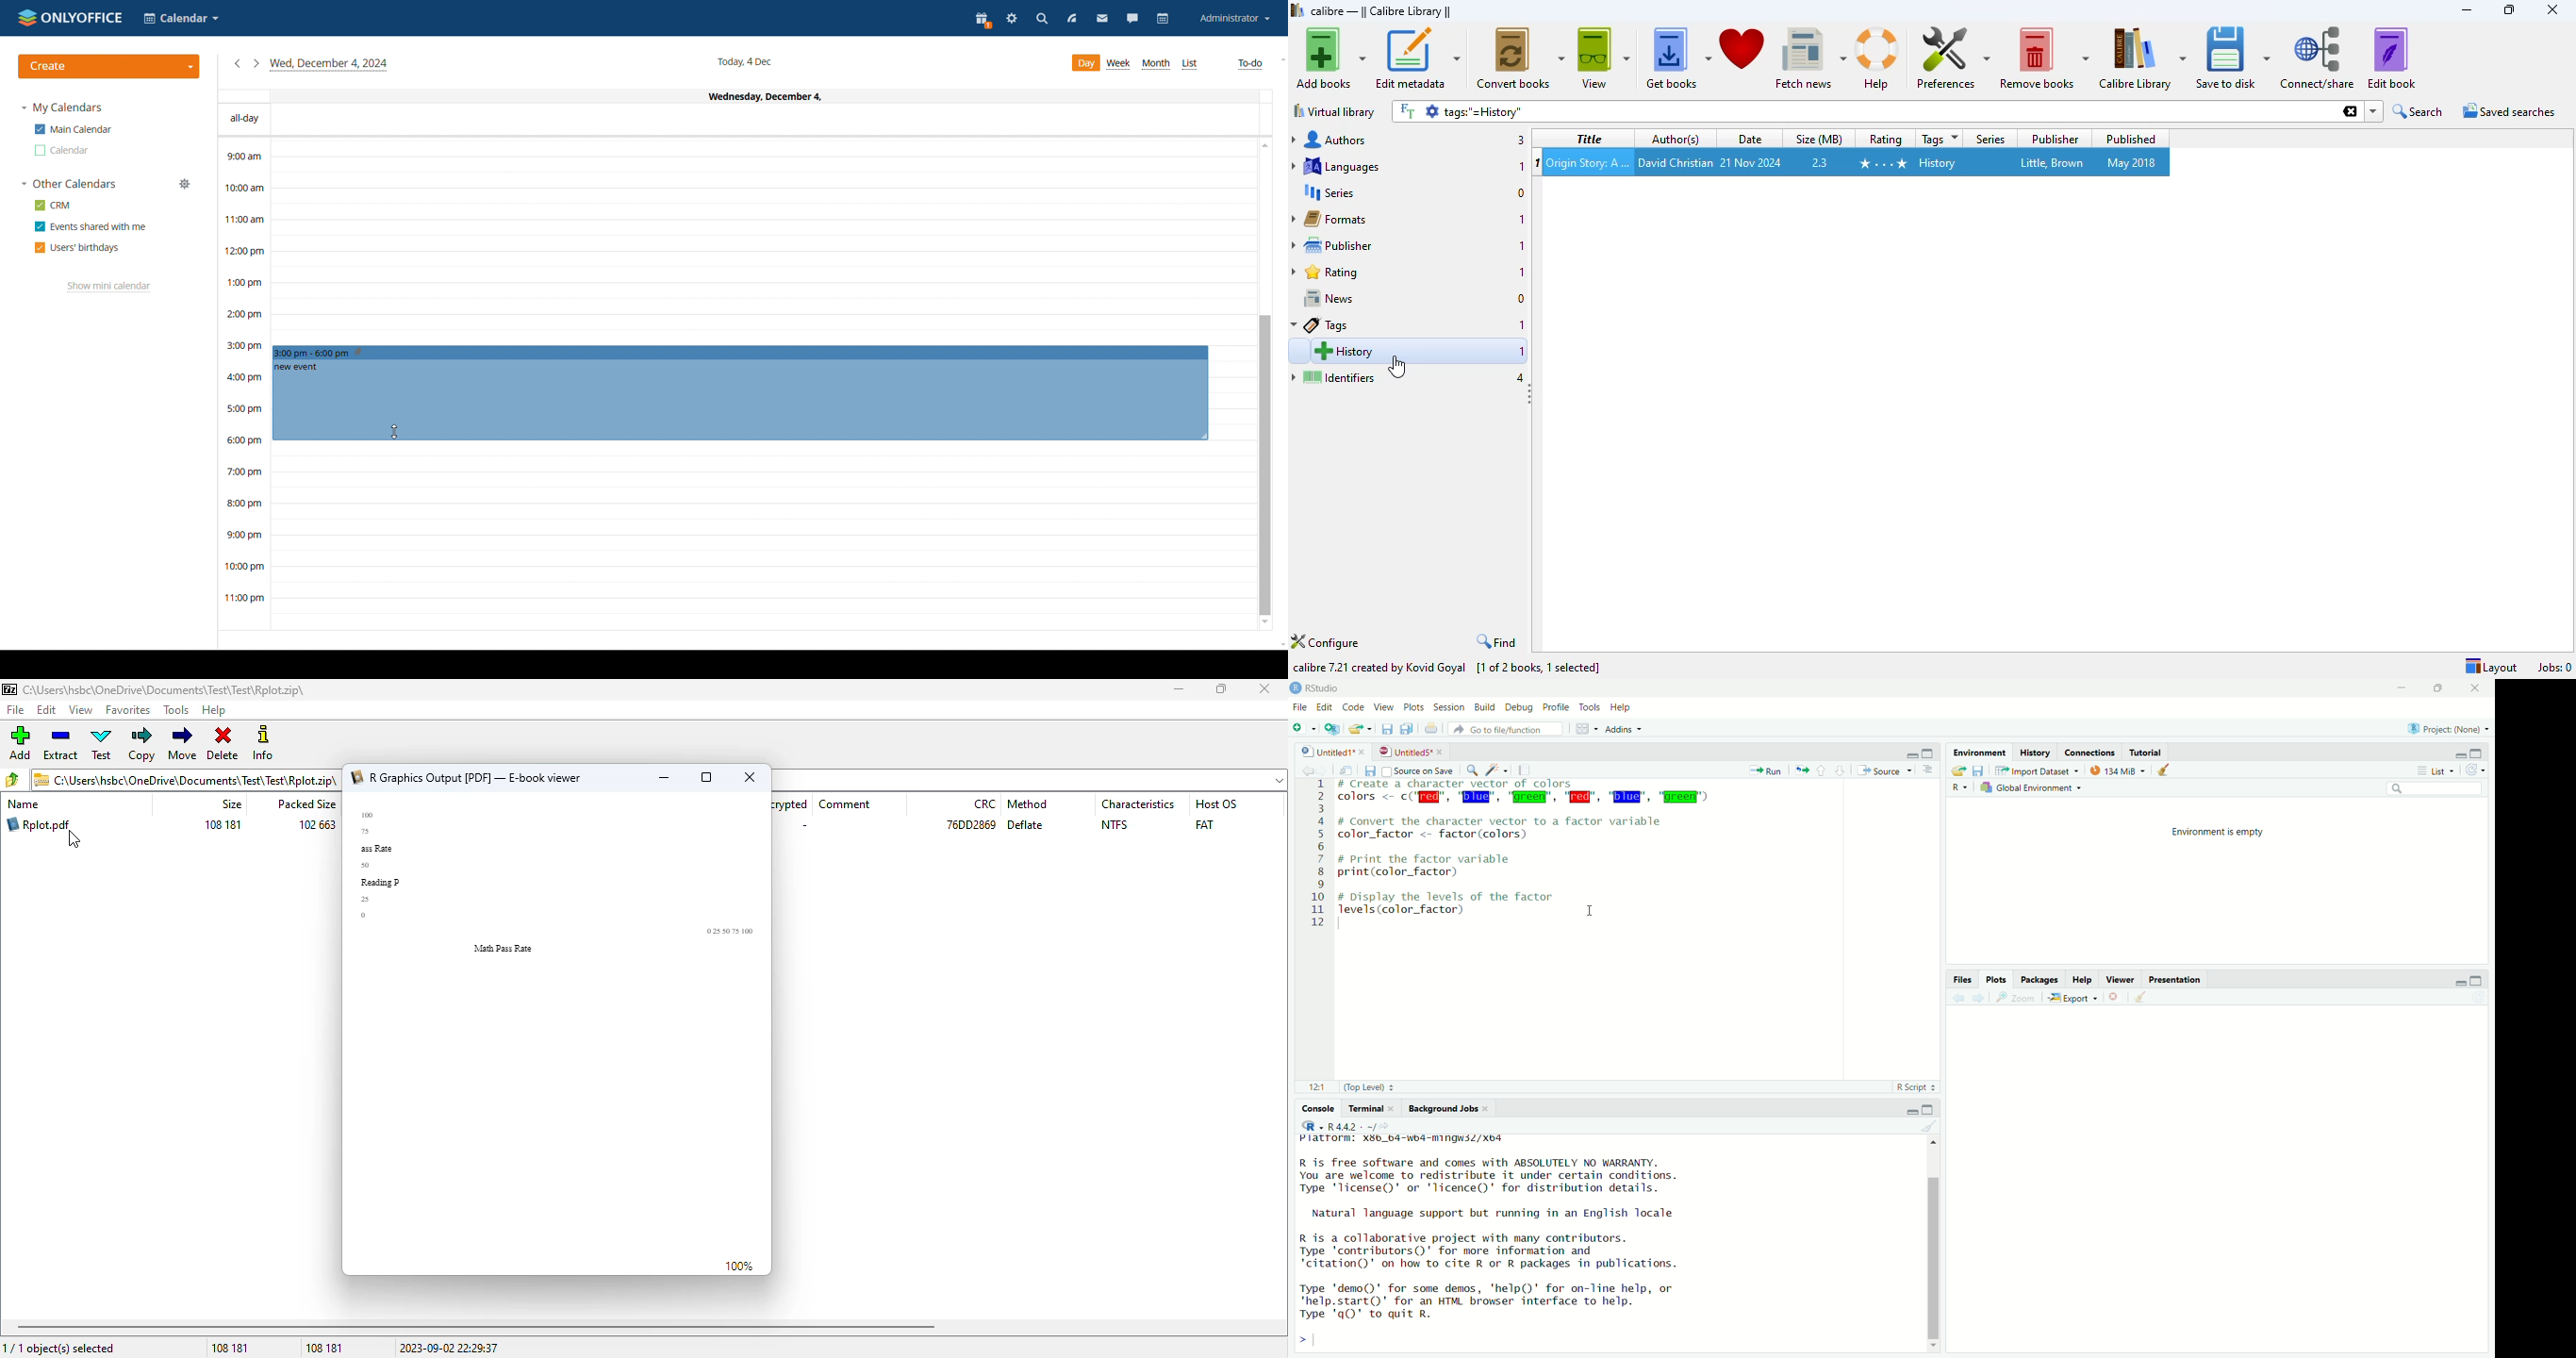 This screenshot has height=1372, width=2576. What do you see at coordinates (1327, 770) in the screenshot?
I see `go forward to the next source location` at bounding box center [1327, 770].